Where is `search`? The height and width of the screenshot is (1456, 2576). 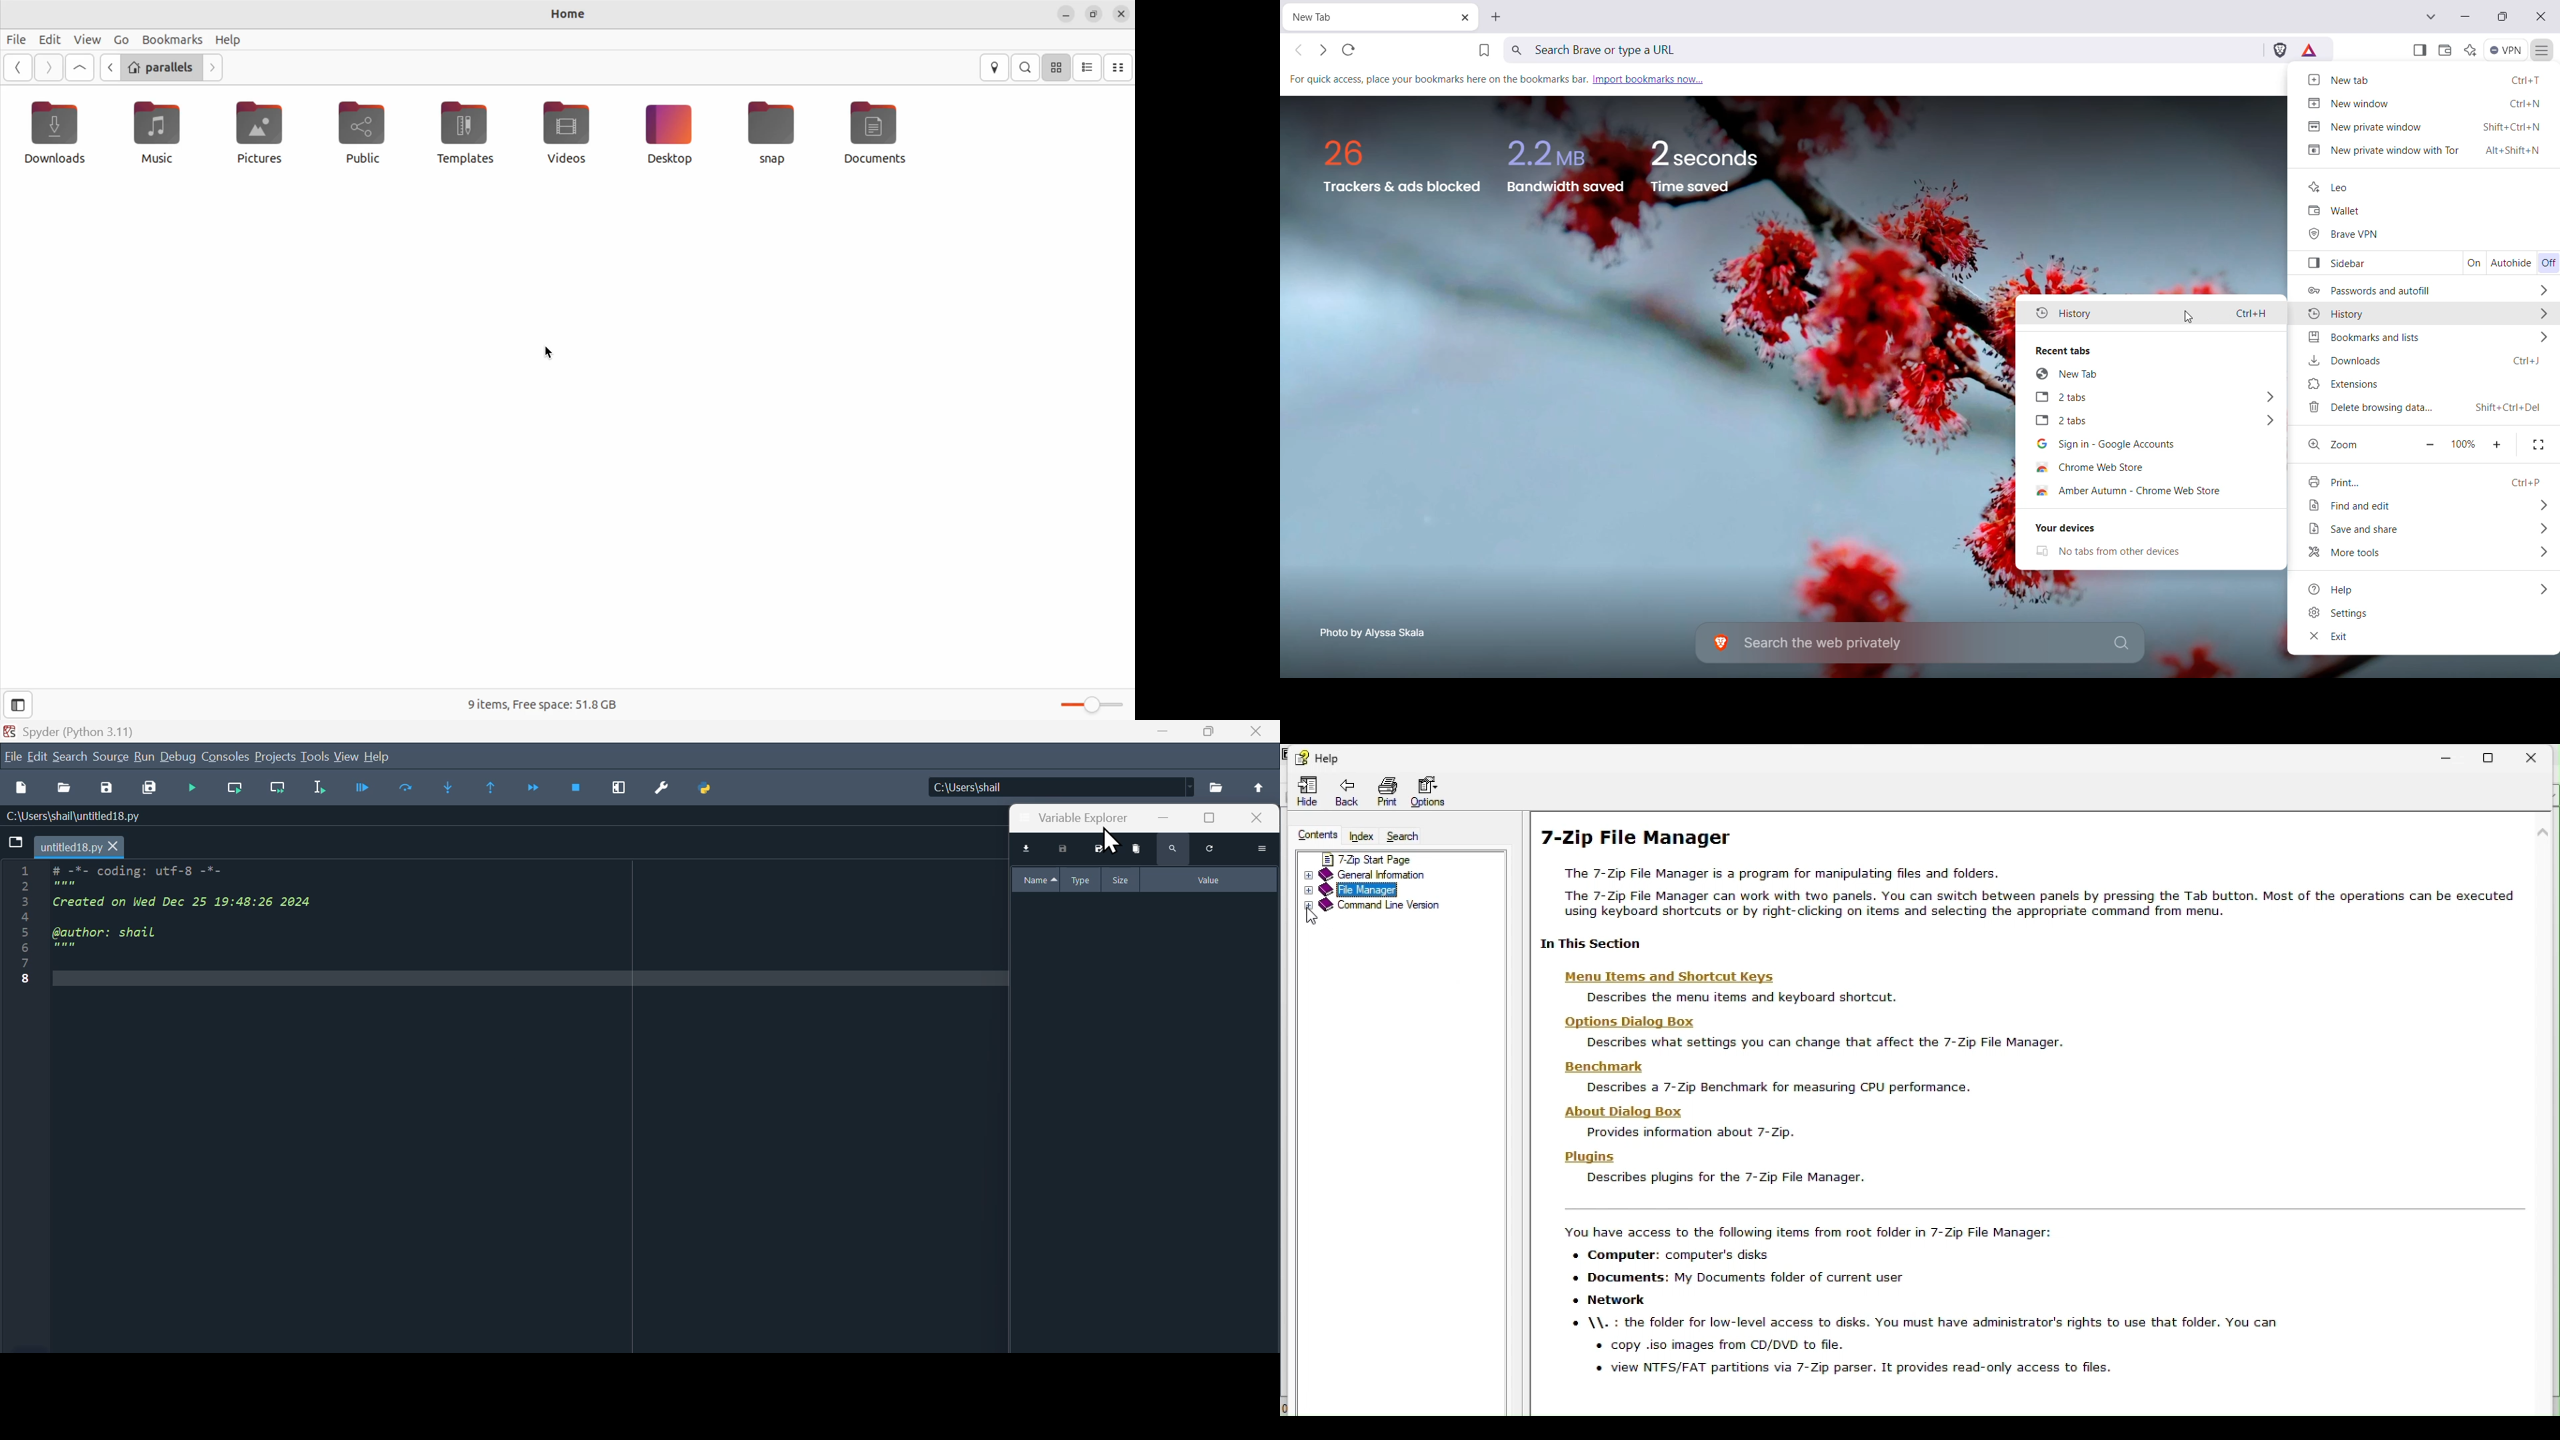
search is located at coordinates (1171, 851).